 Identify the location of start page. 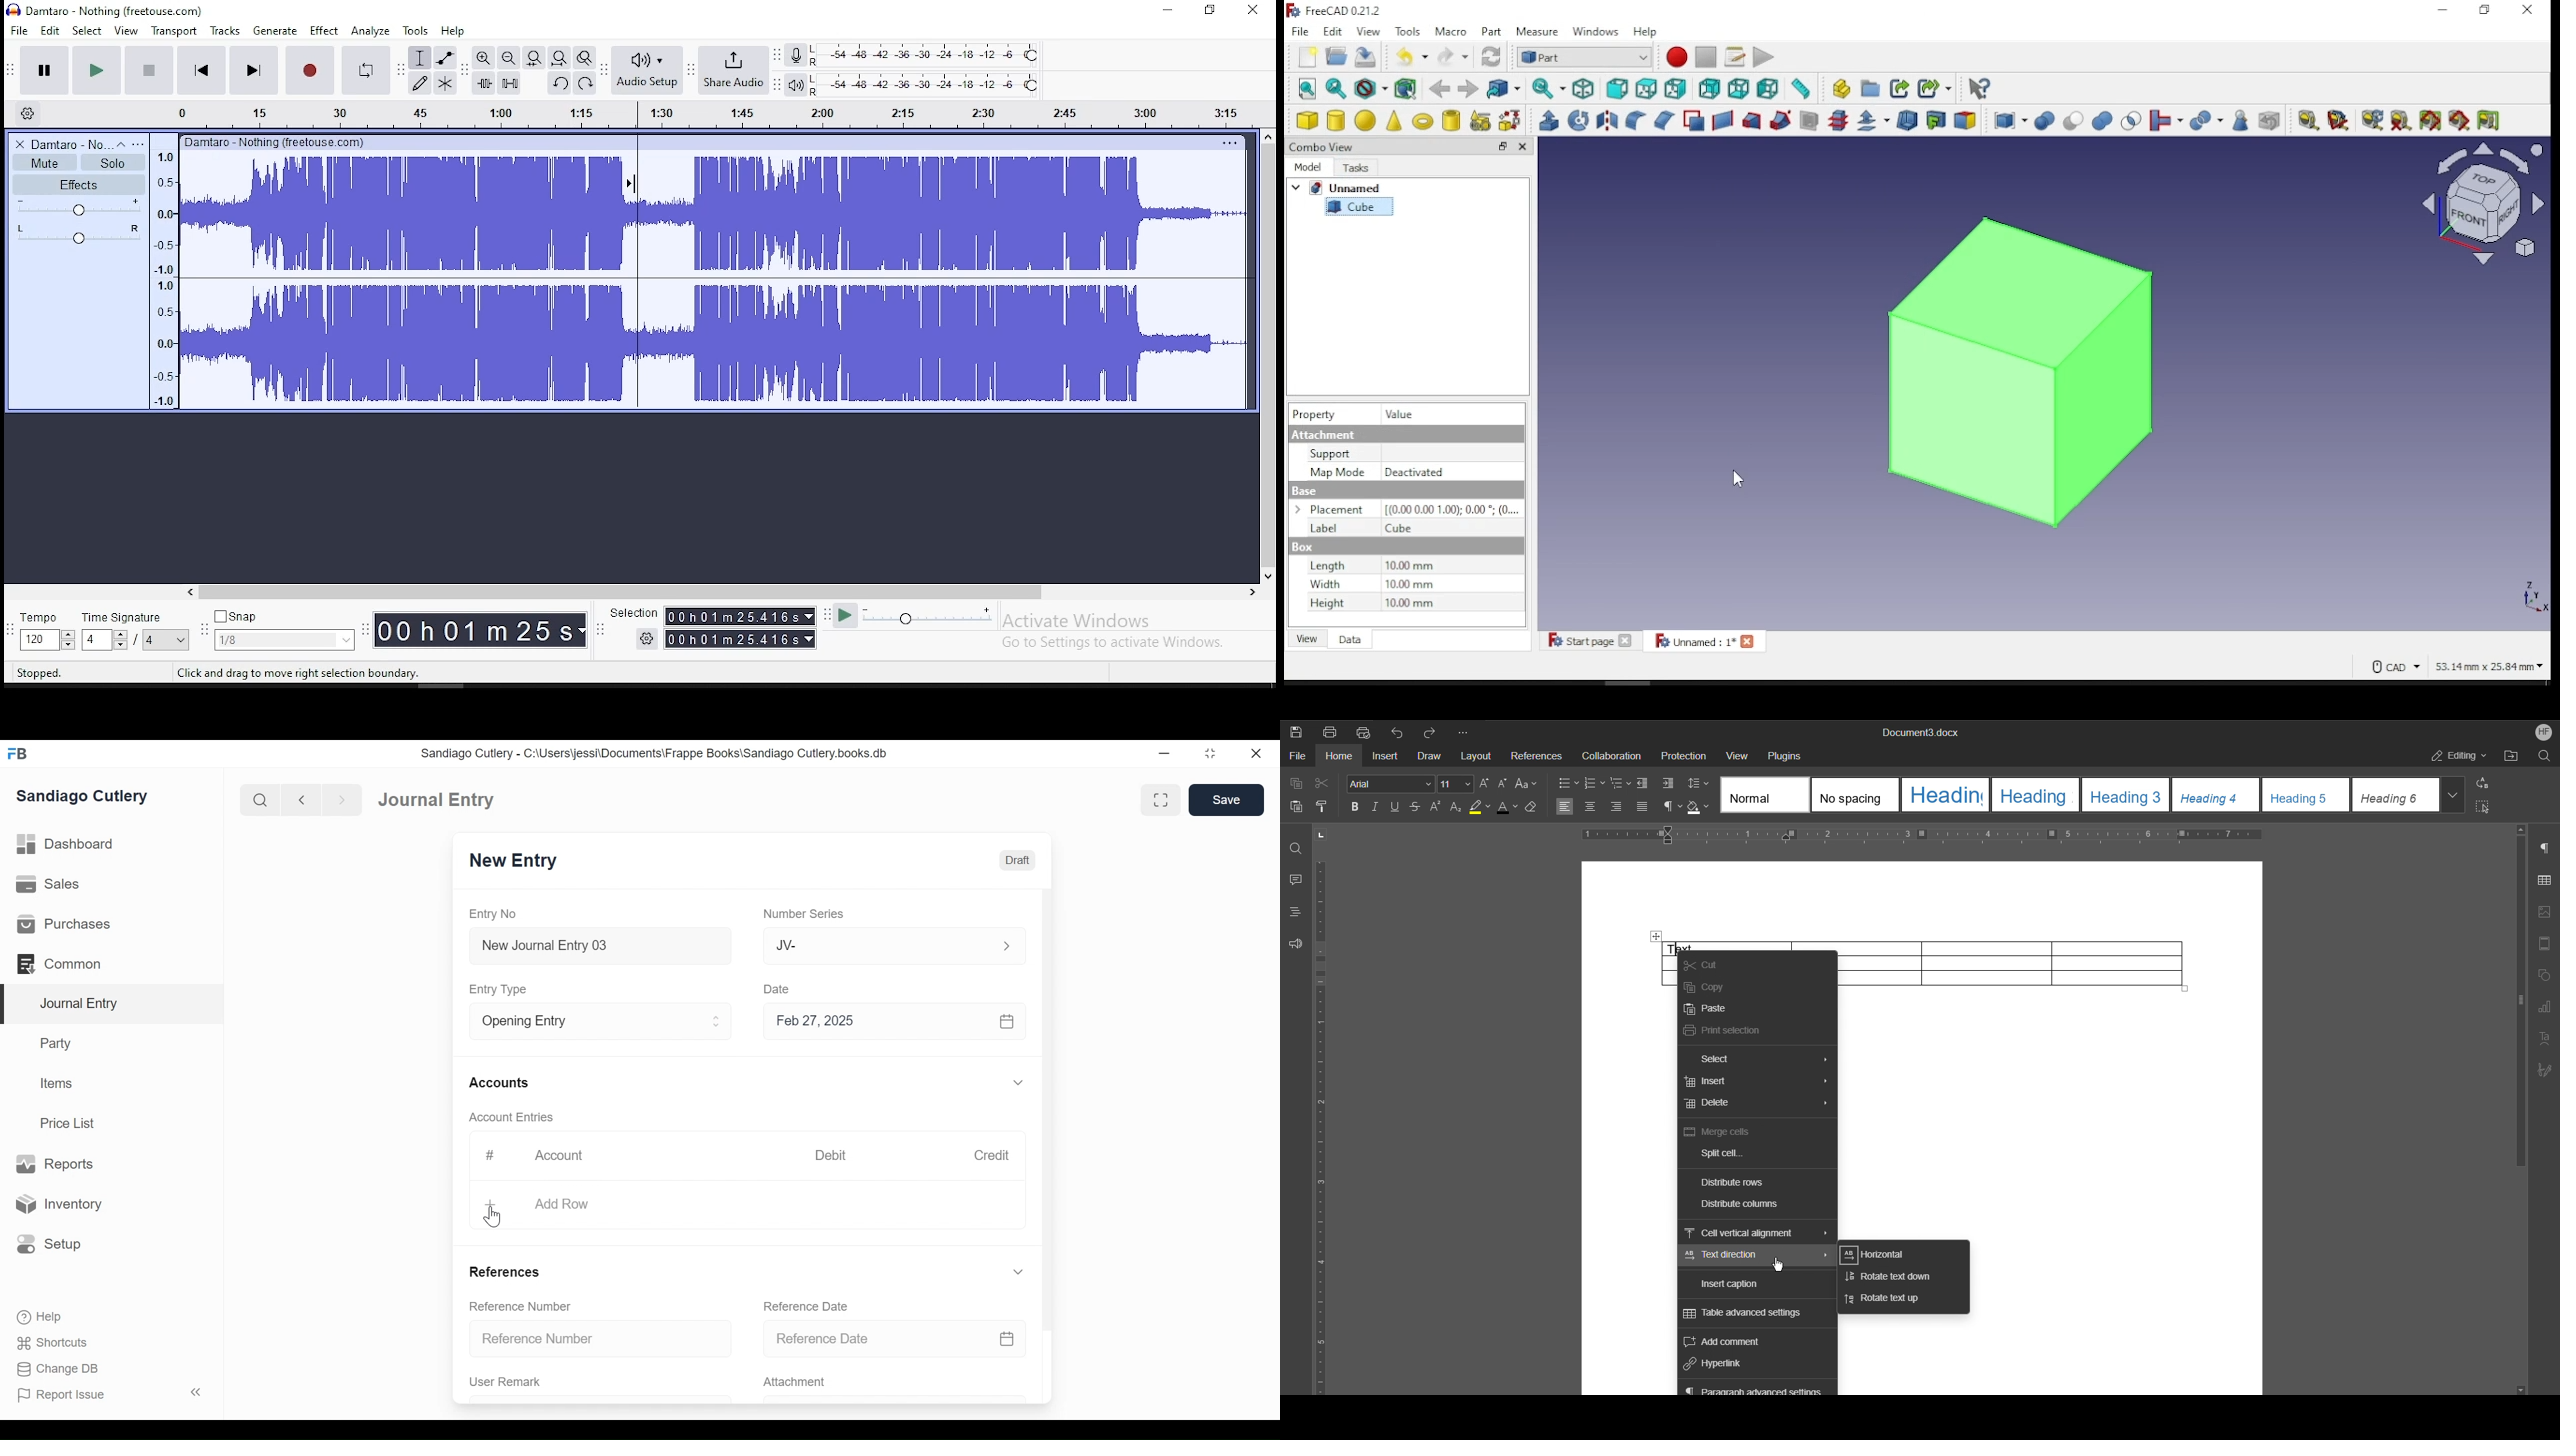
(1590, 640).